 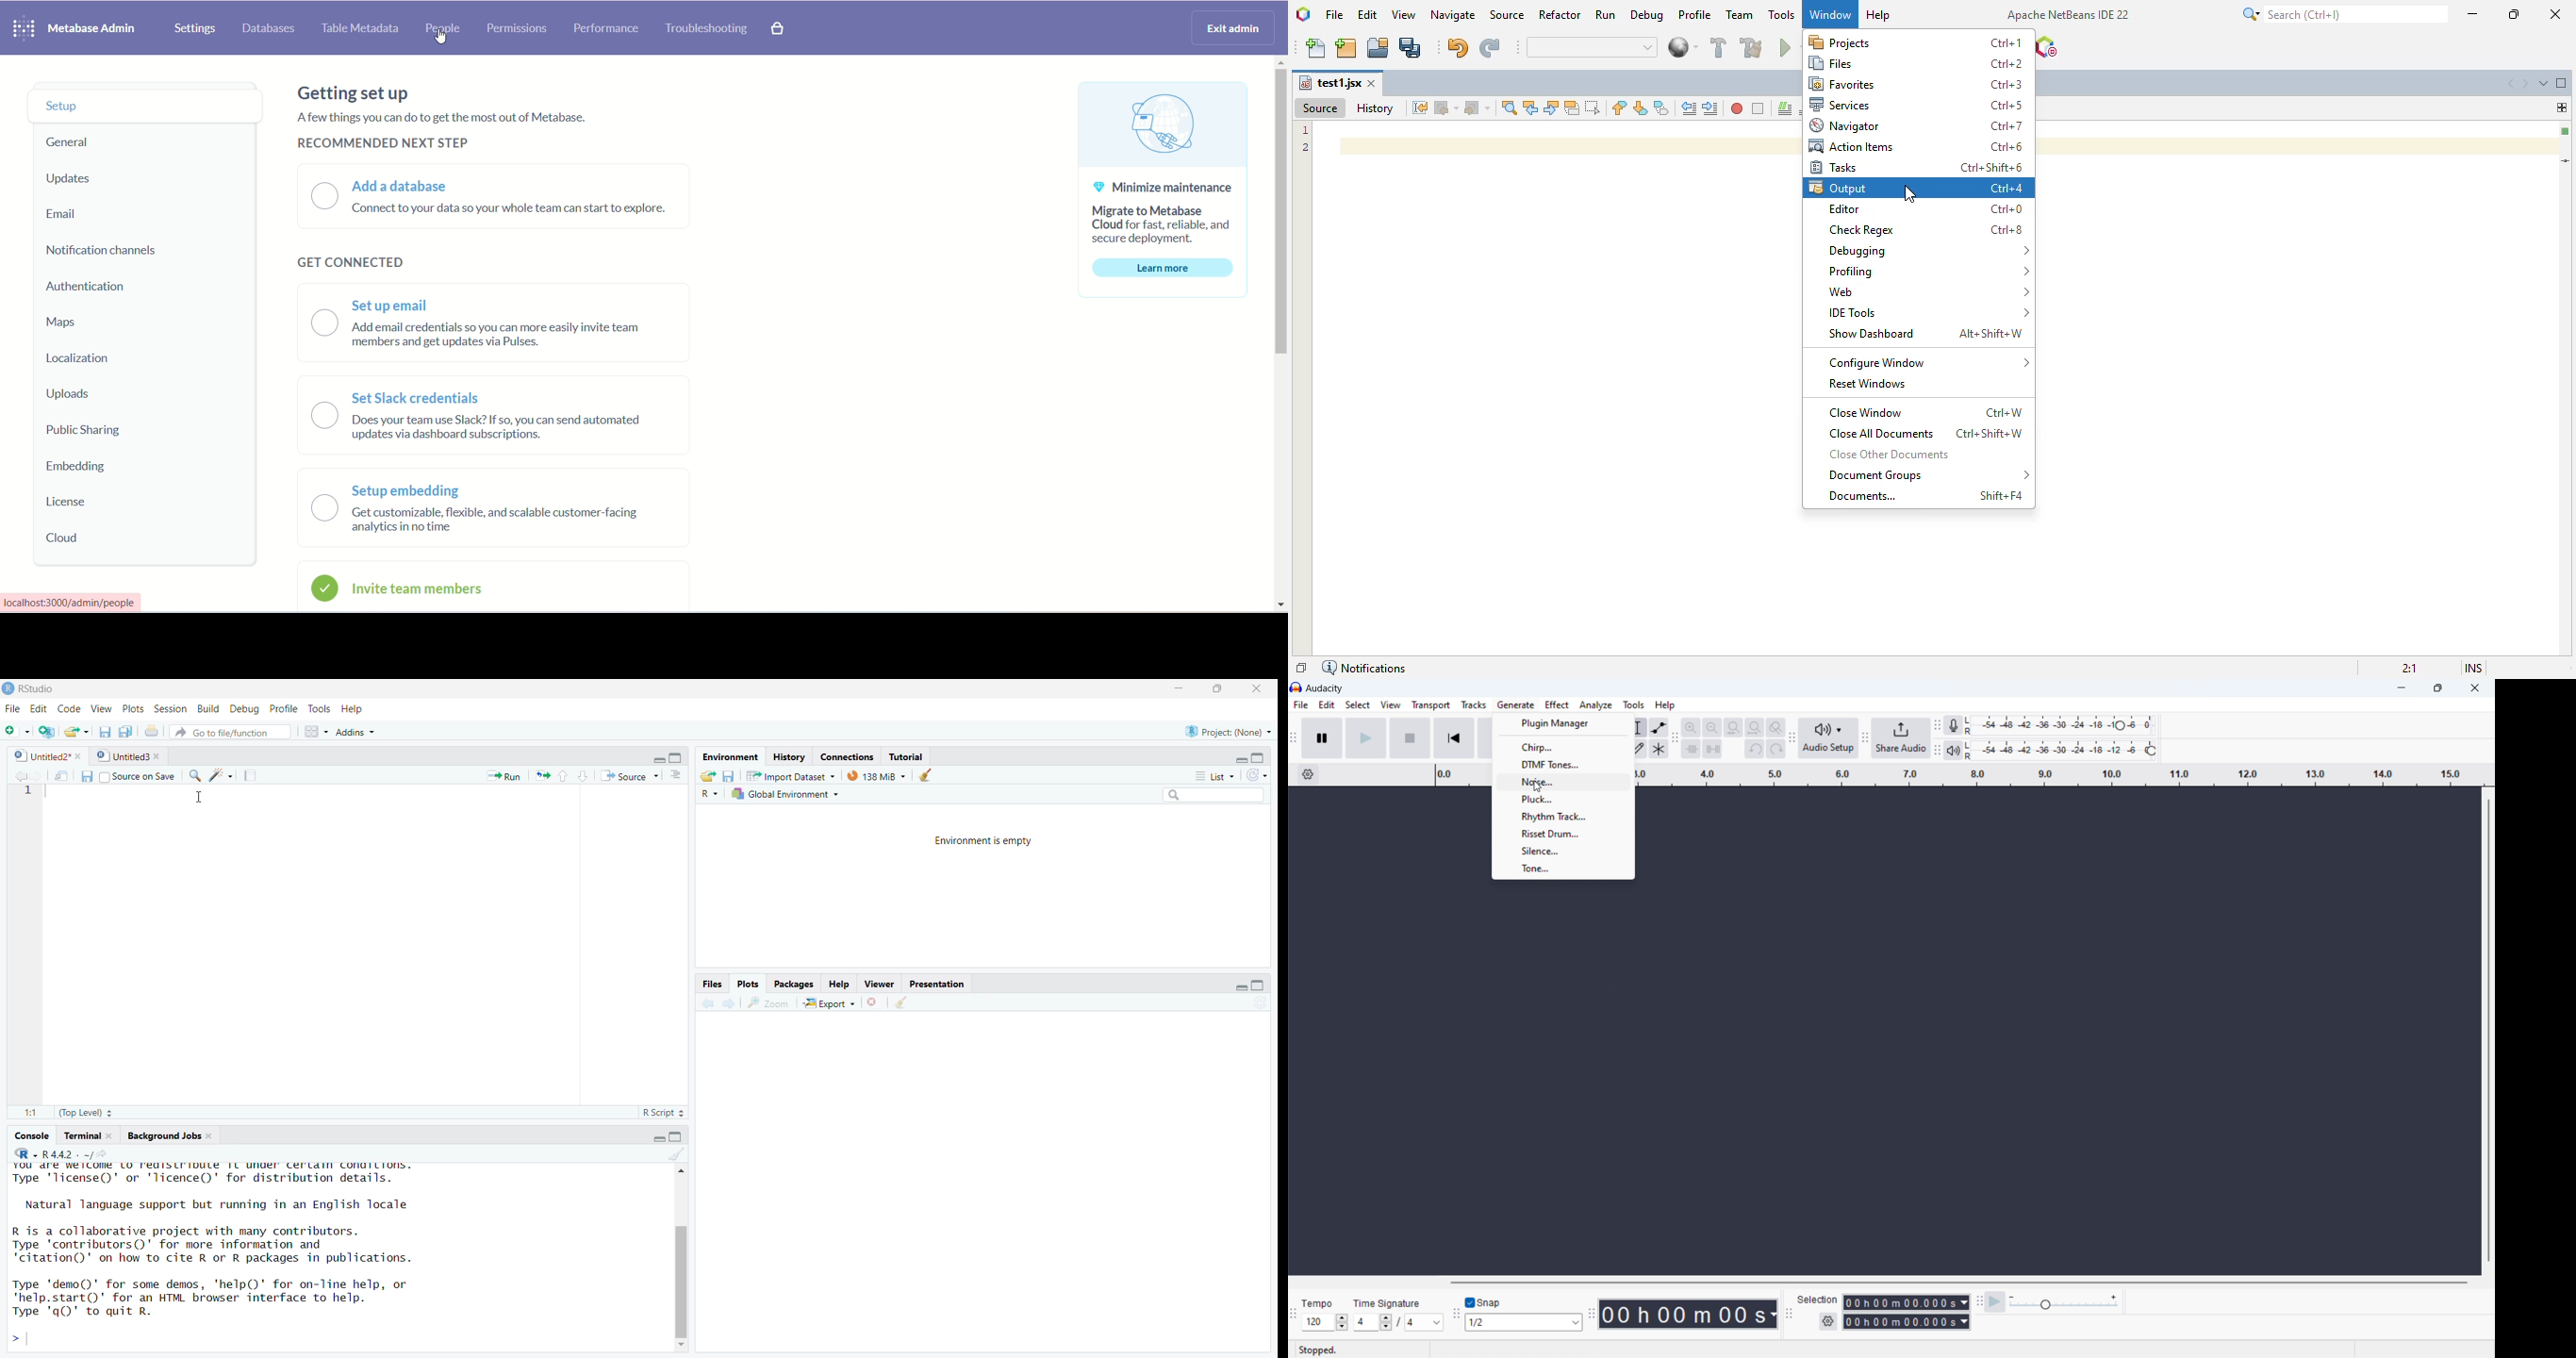 What do you see at coordinates (206, 707) in the screenshot?
I see `Build` at bounding box center [206, 707].